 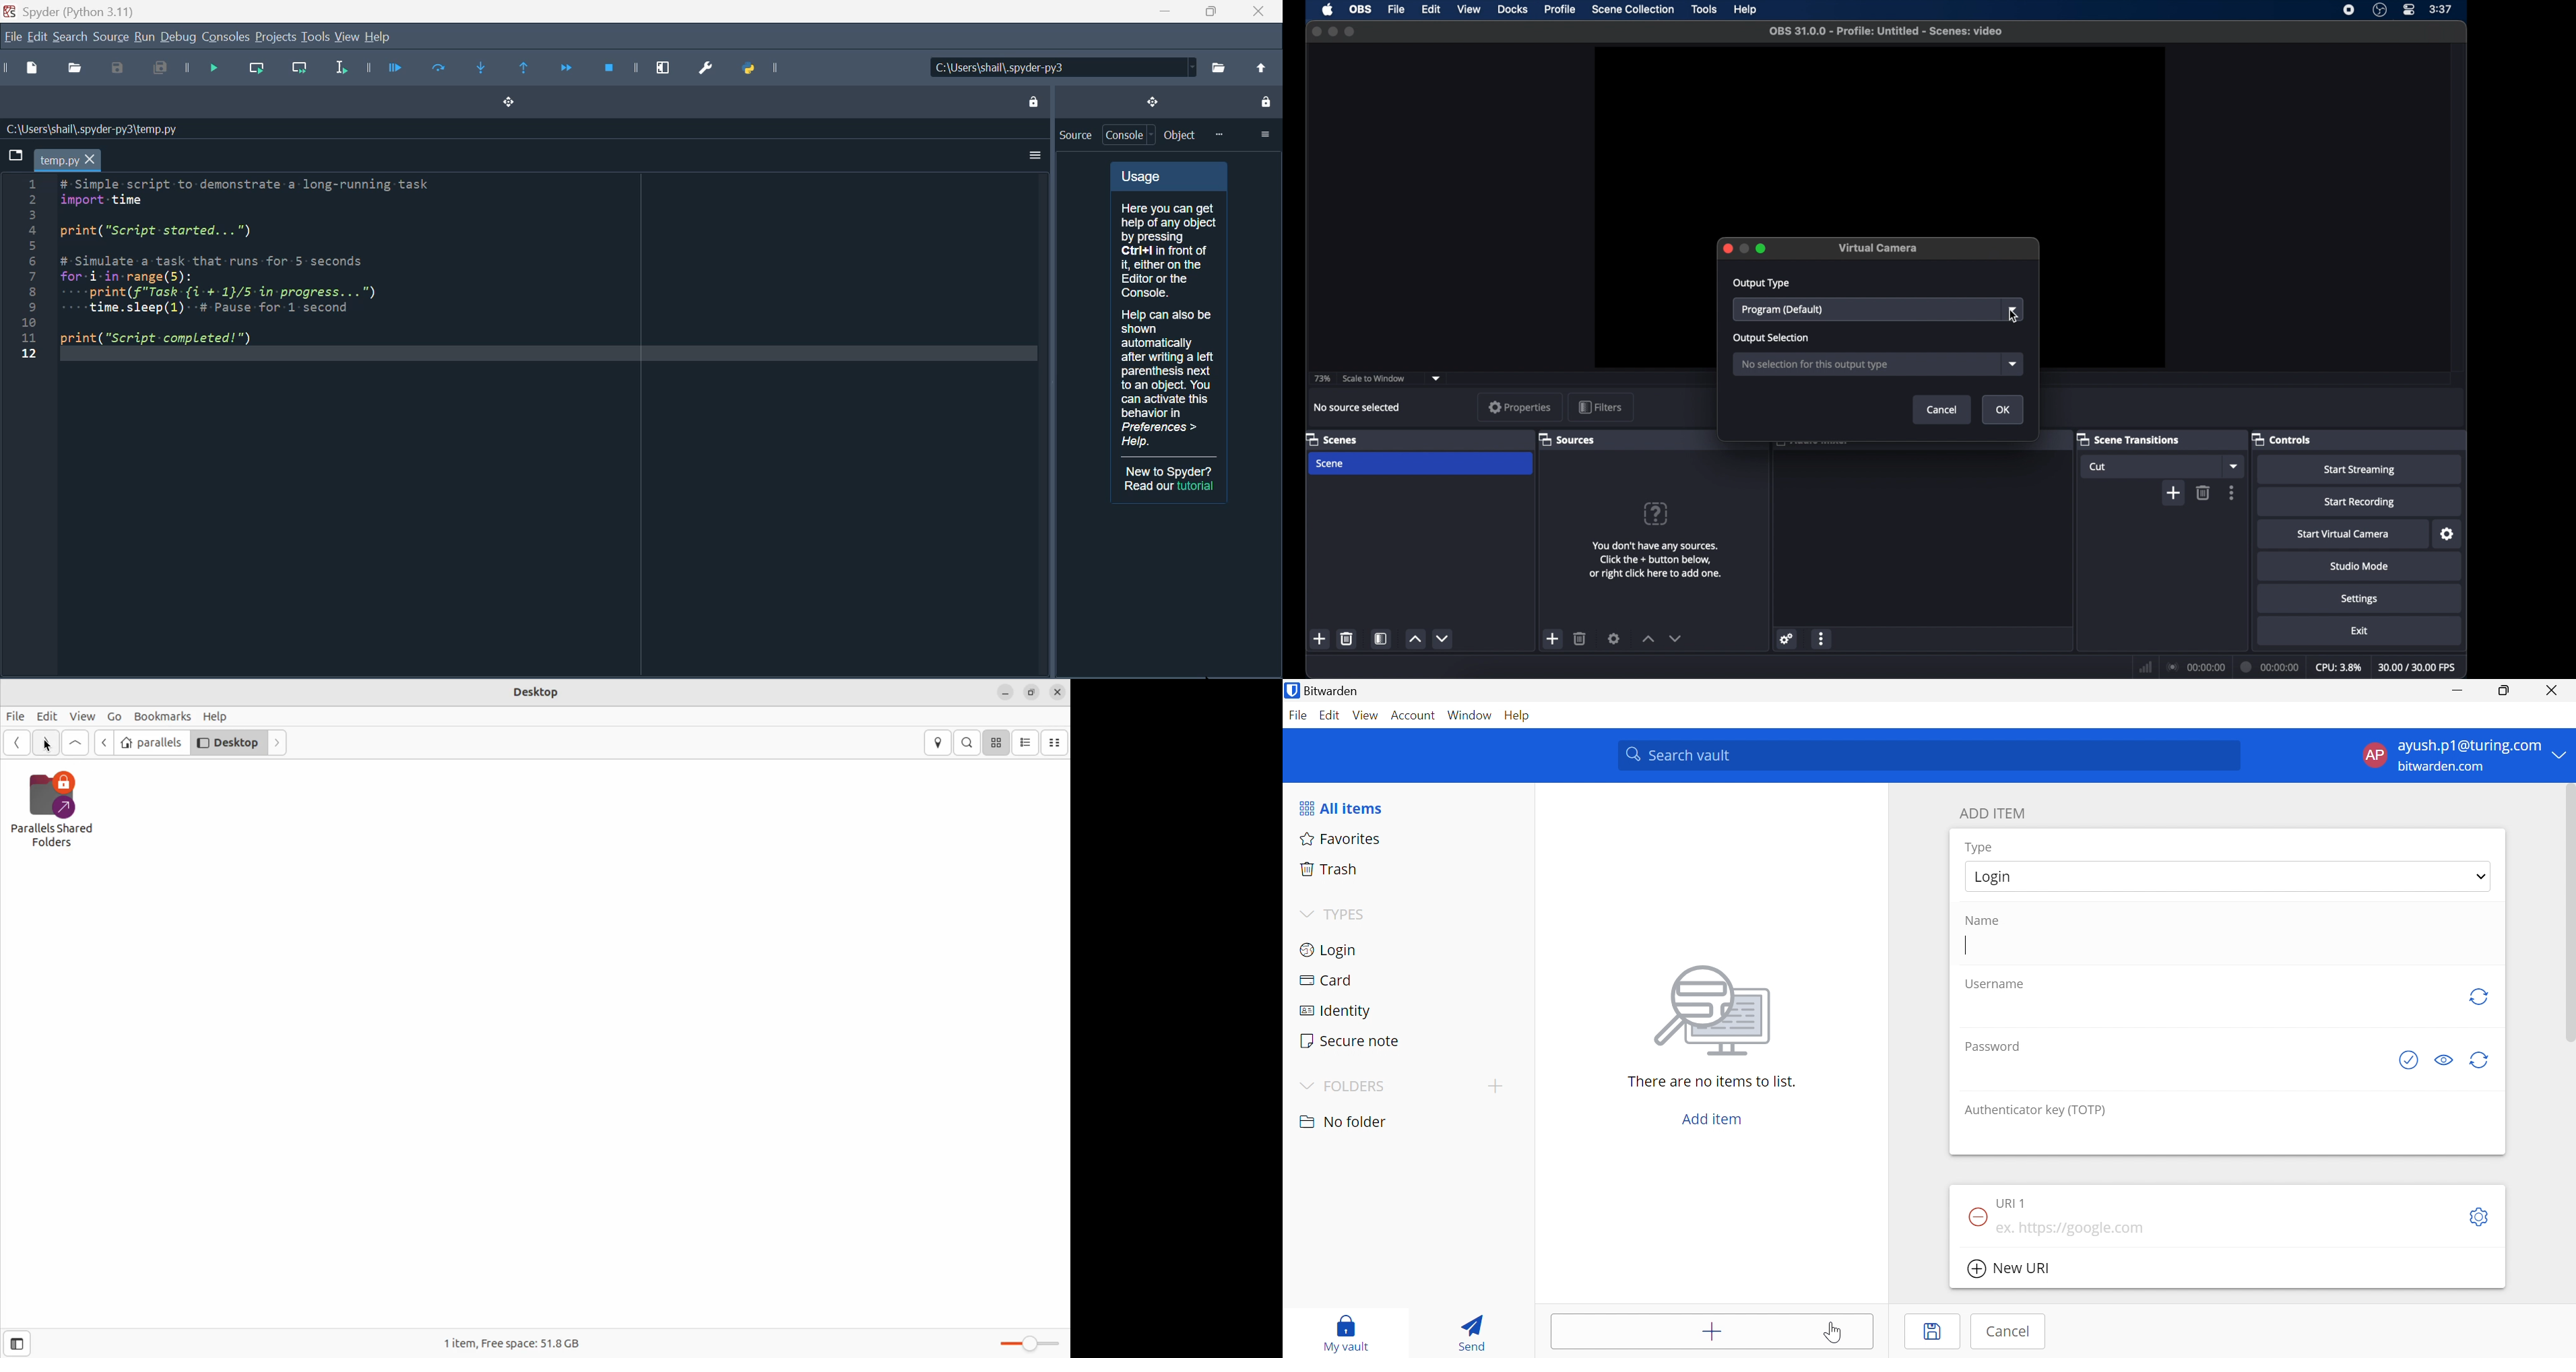 What do you see at coordinates (769, 68) in the screenshot?
I see `Python path manager` at bounding box center [769, 68].